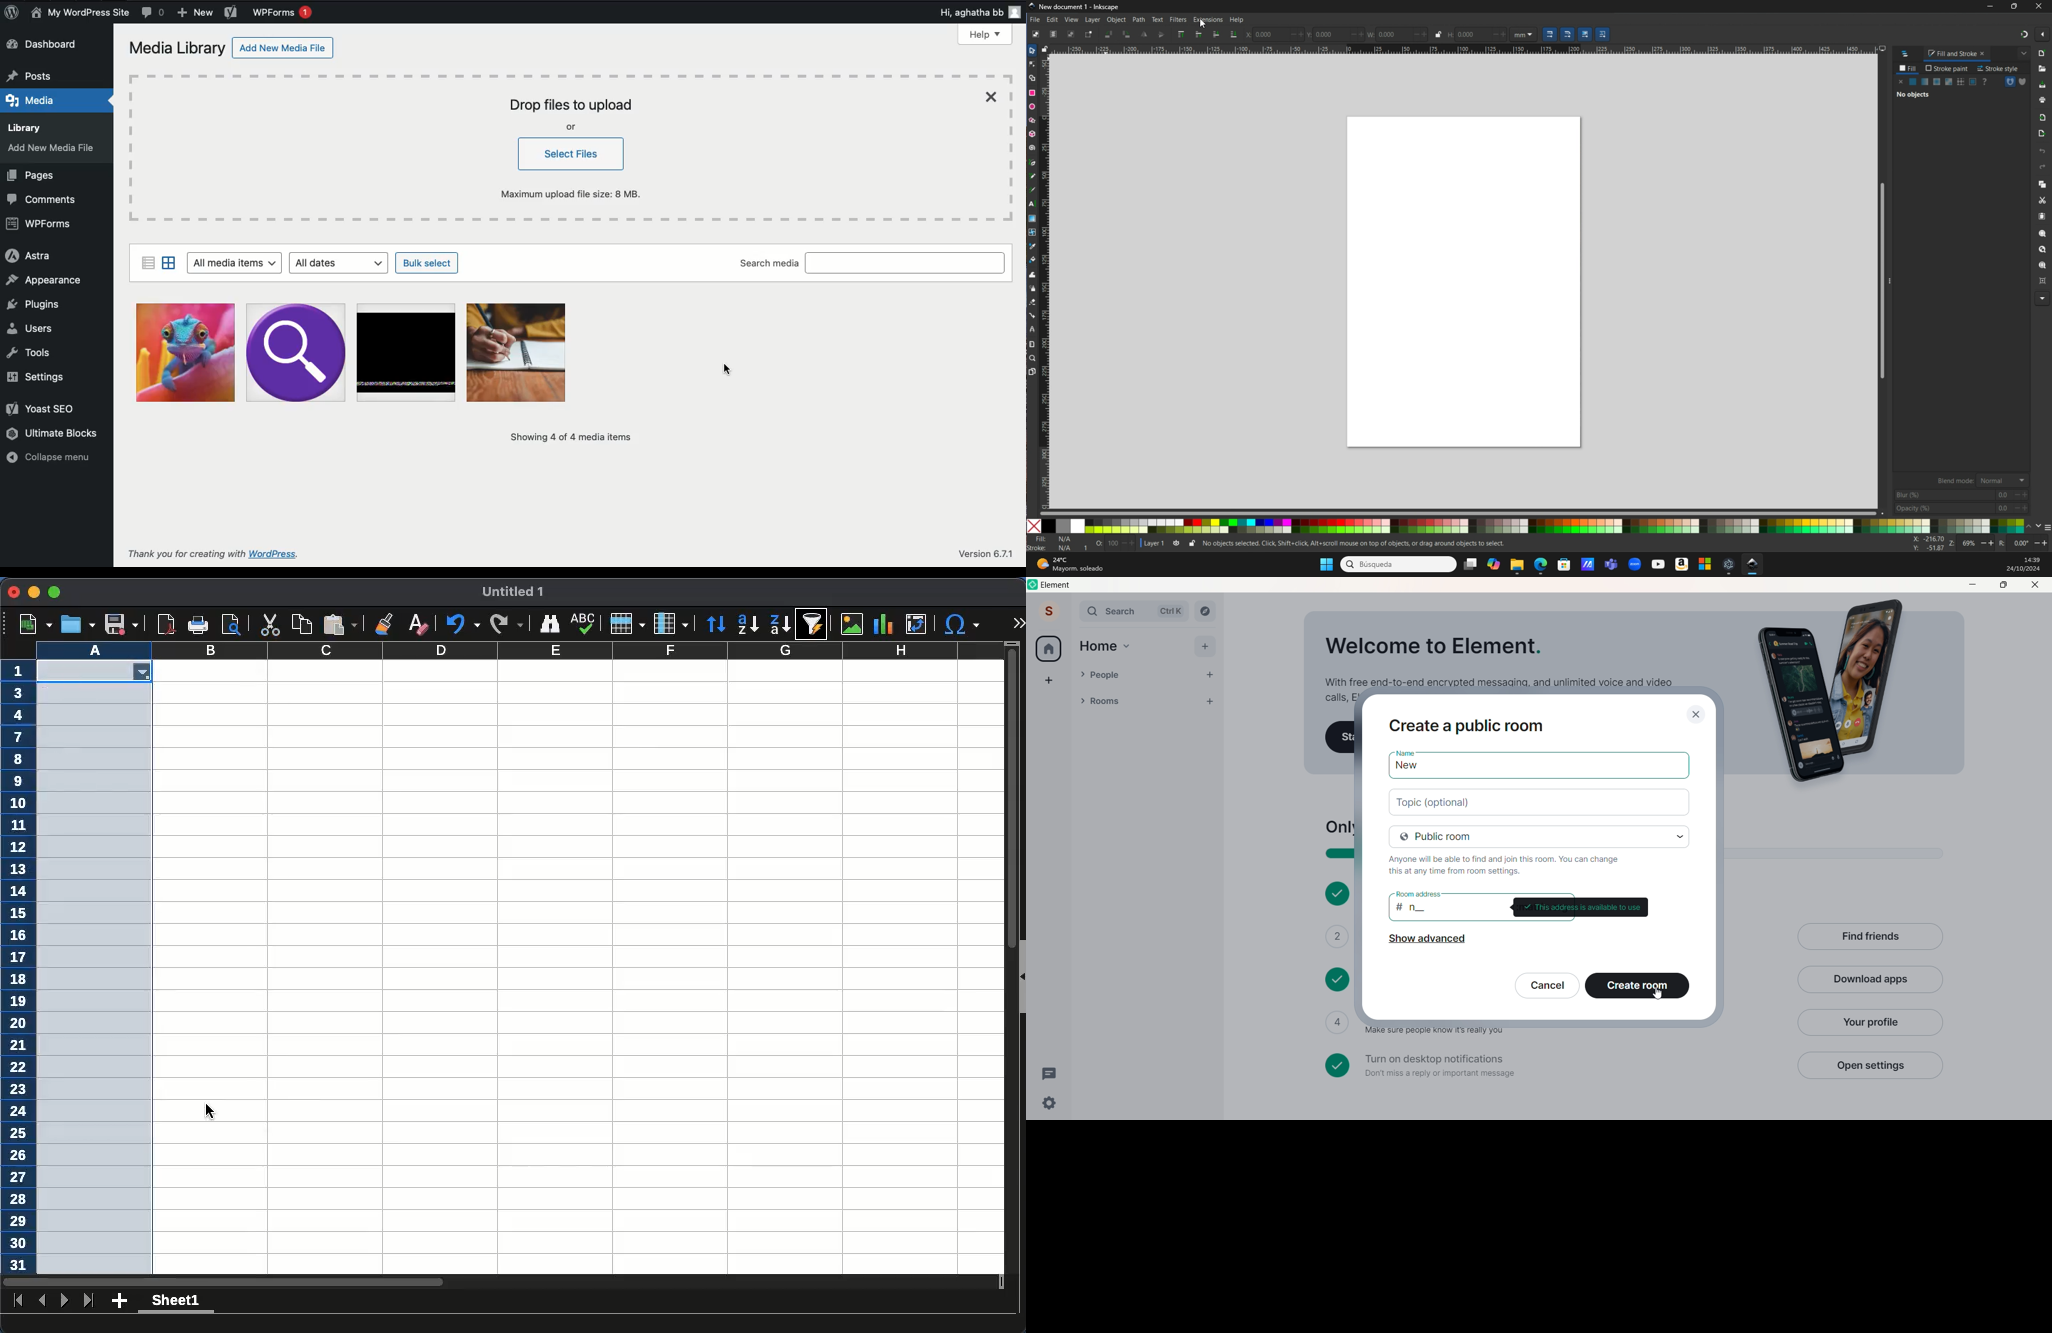  What do you see at coordinates (1158, 19) in the screenshot?
I see `Text` at bounding box center [1158, 19].